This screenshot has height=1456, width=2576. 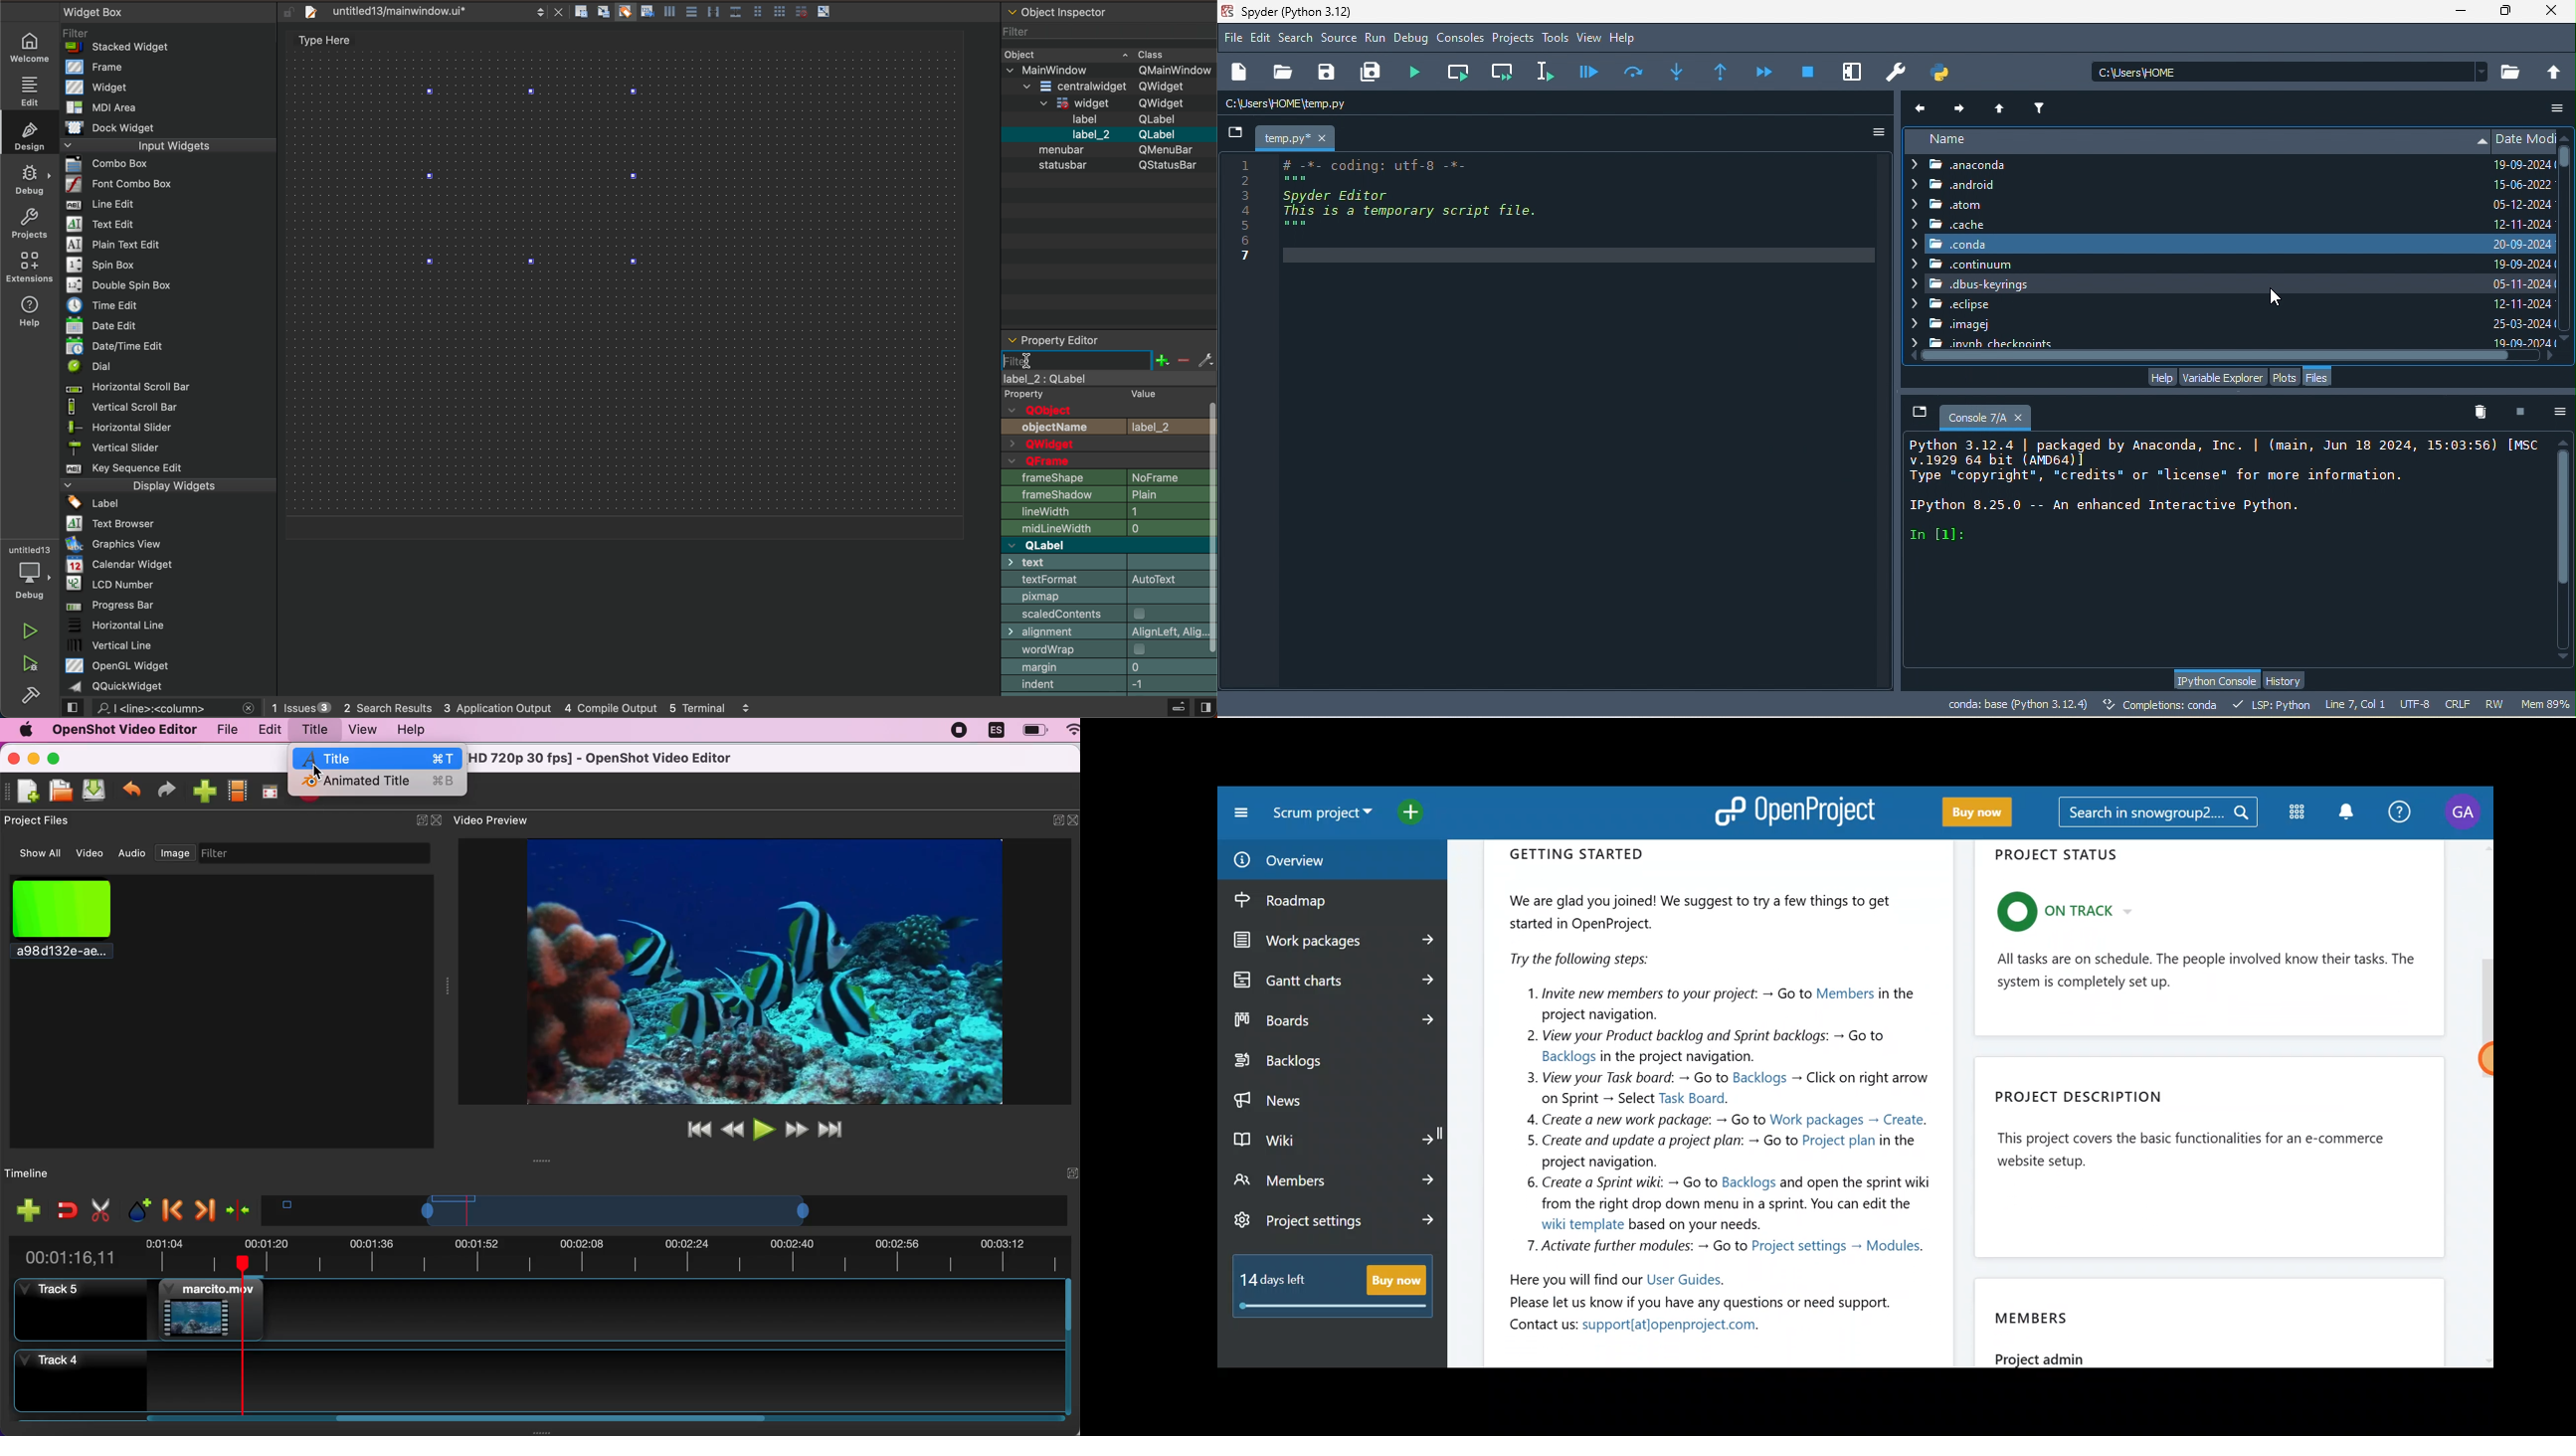 I want to click on label widget, so click(x=535, y=176).